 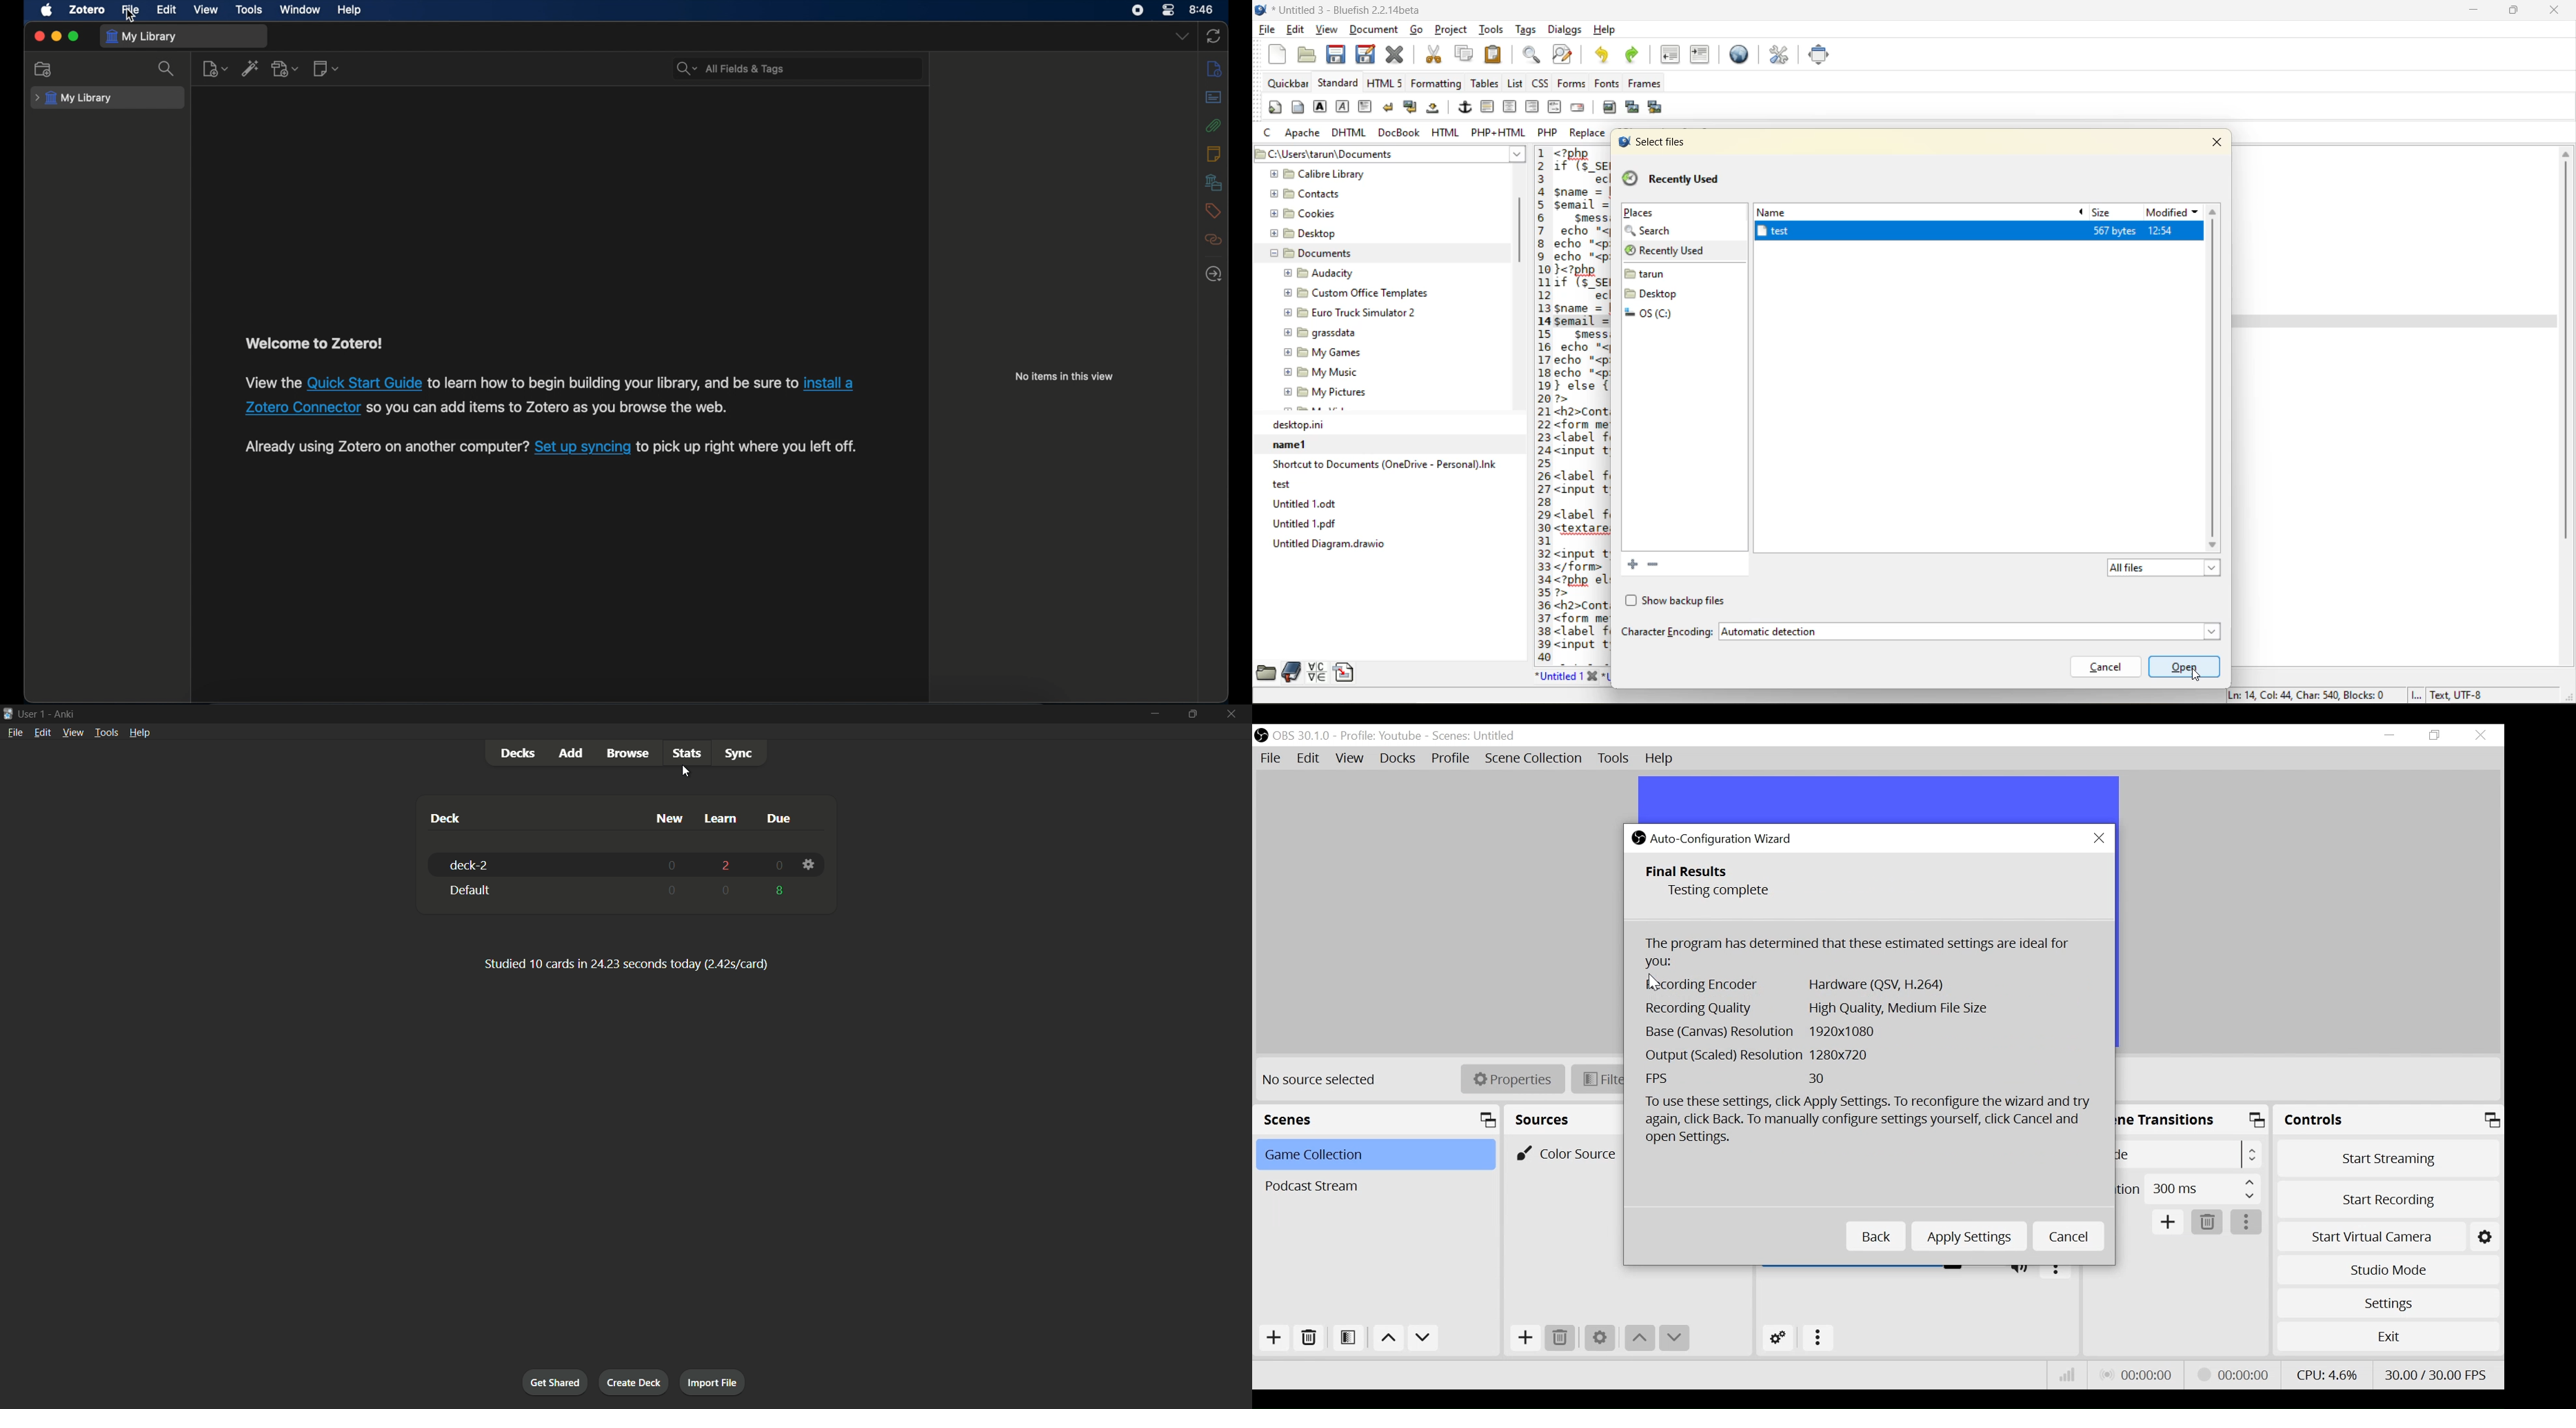 What do you see at coordinates (1214, 274) in the screenshot?
I see `locate` at bounding box center [1214, 274].